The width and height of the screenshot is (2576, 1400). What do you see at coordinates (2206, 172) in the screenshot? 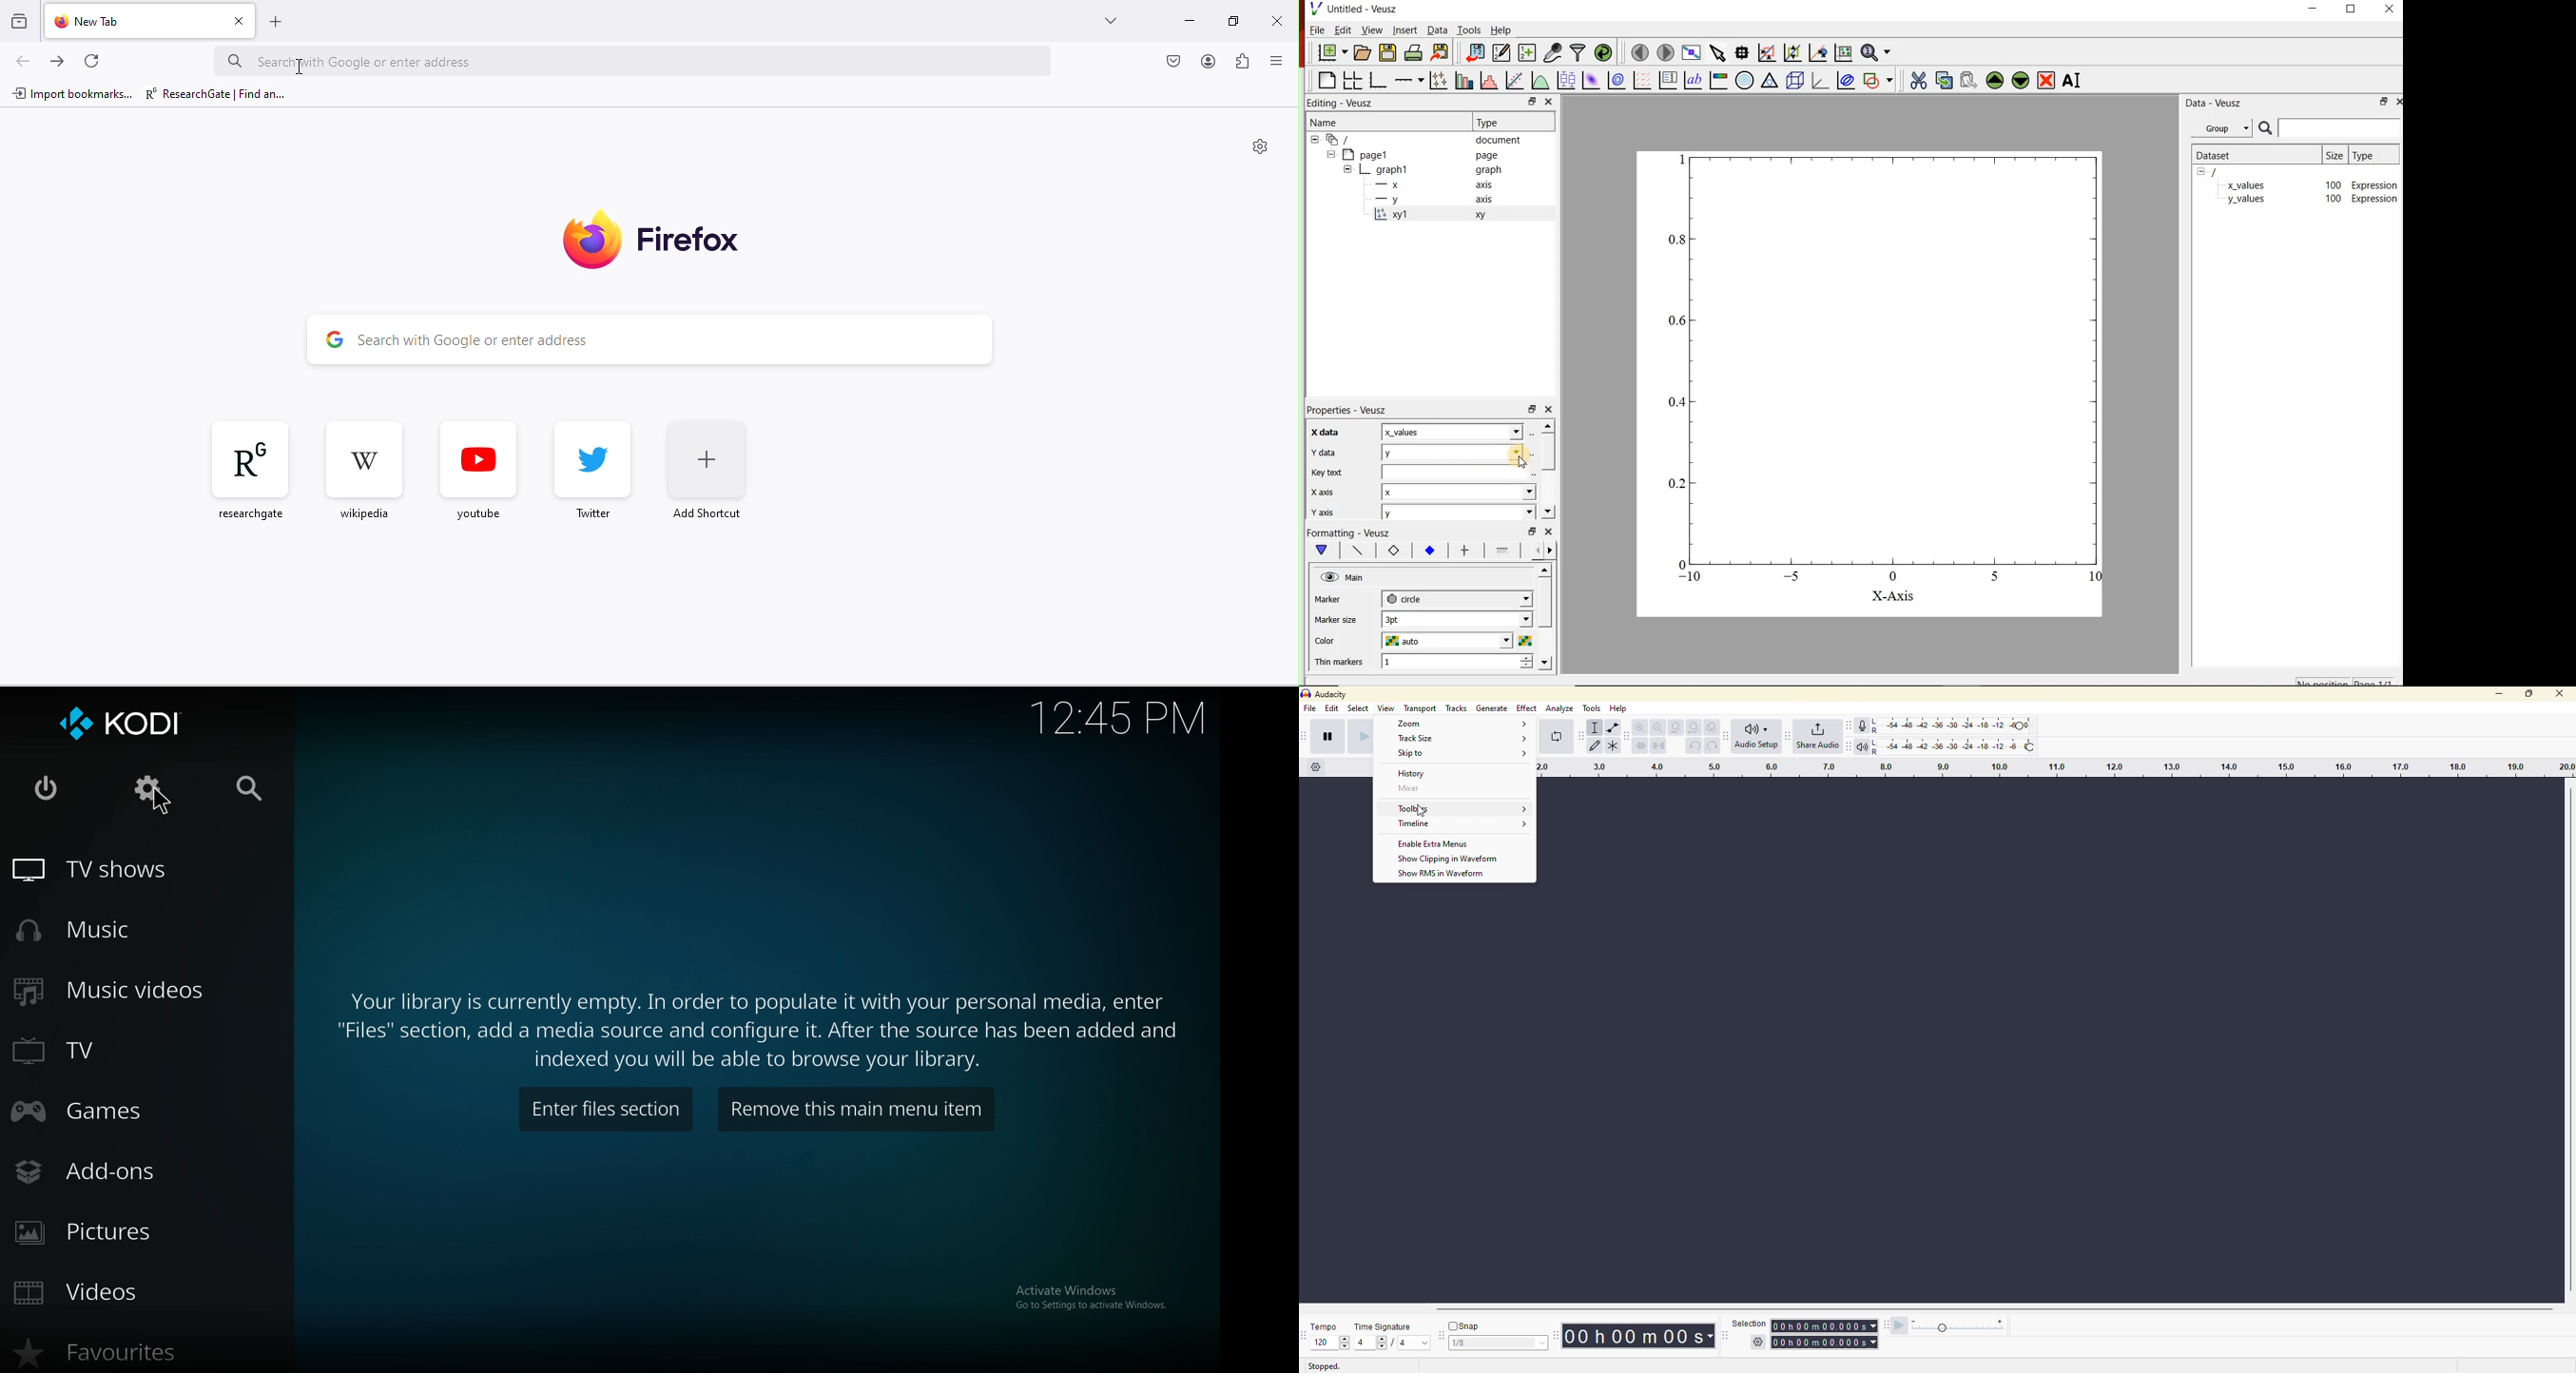
I see `hide` at bounding box center [2206, 172].